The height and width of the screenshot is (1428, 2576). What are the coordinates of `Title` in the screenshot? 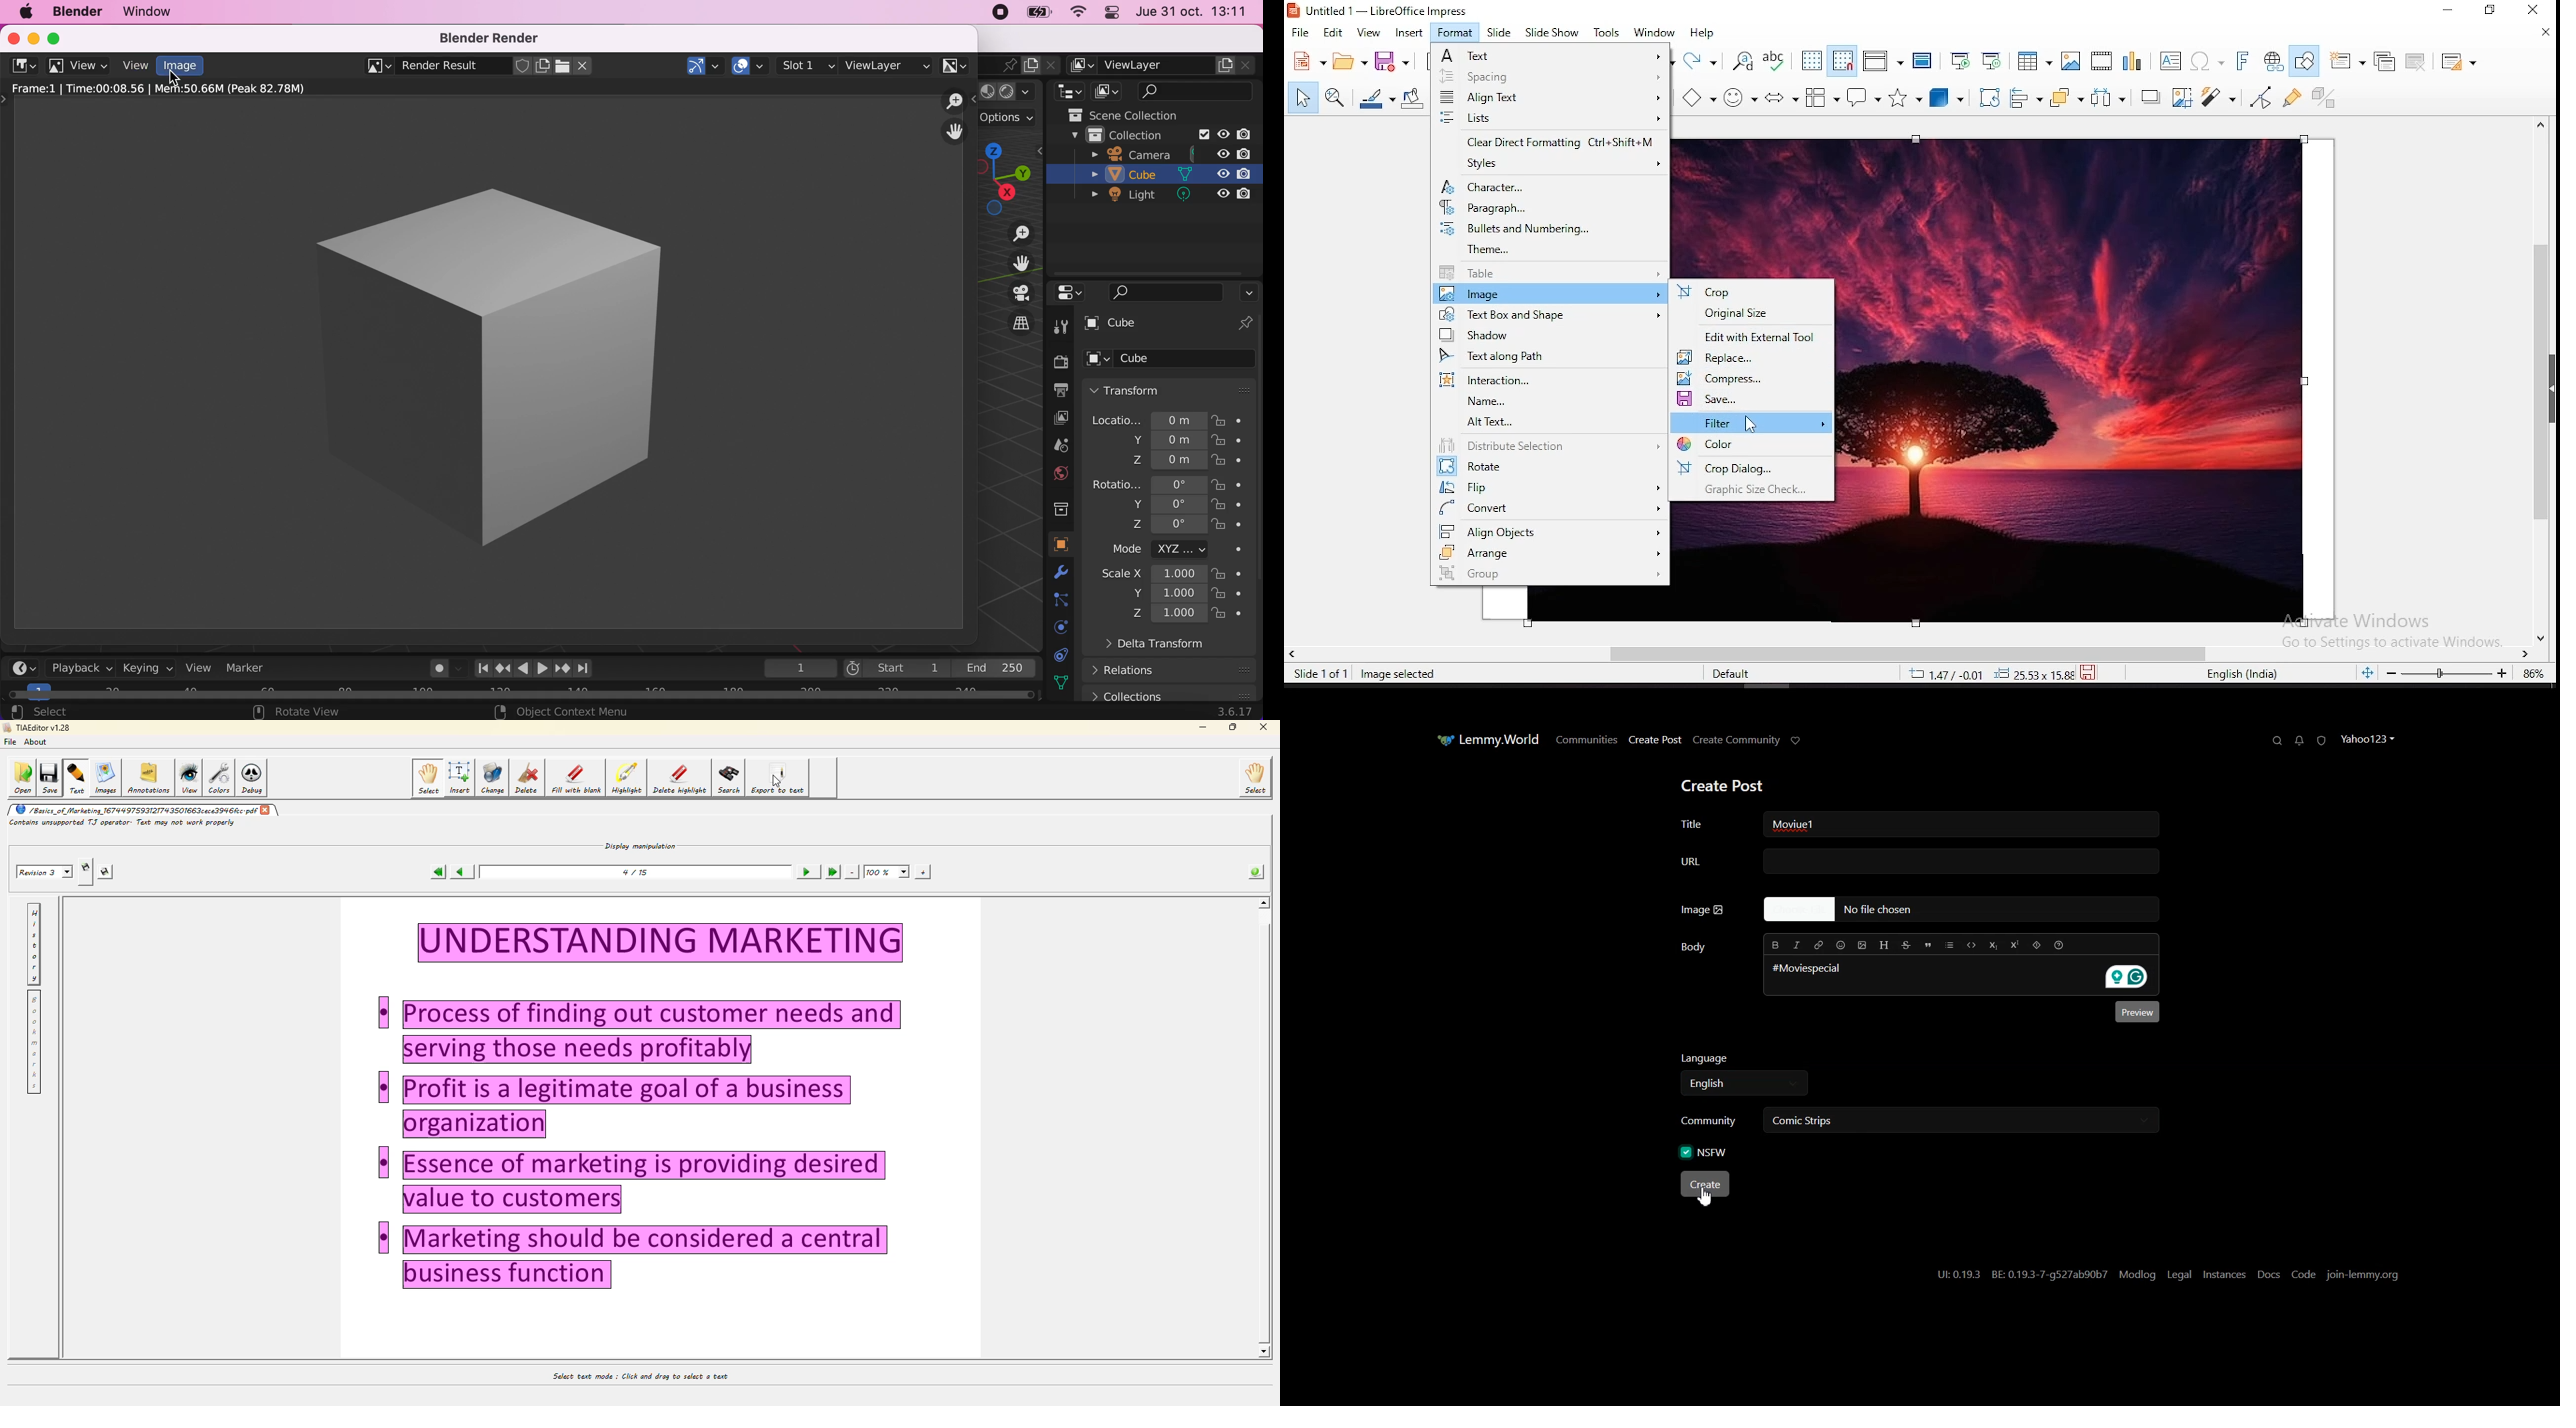 It's located at (1707, 823).